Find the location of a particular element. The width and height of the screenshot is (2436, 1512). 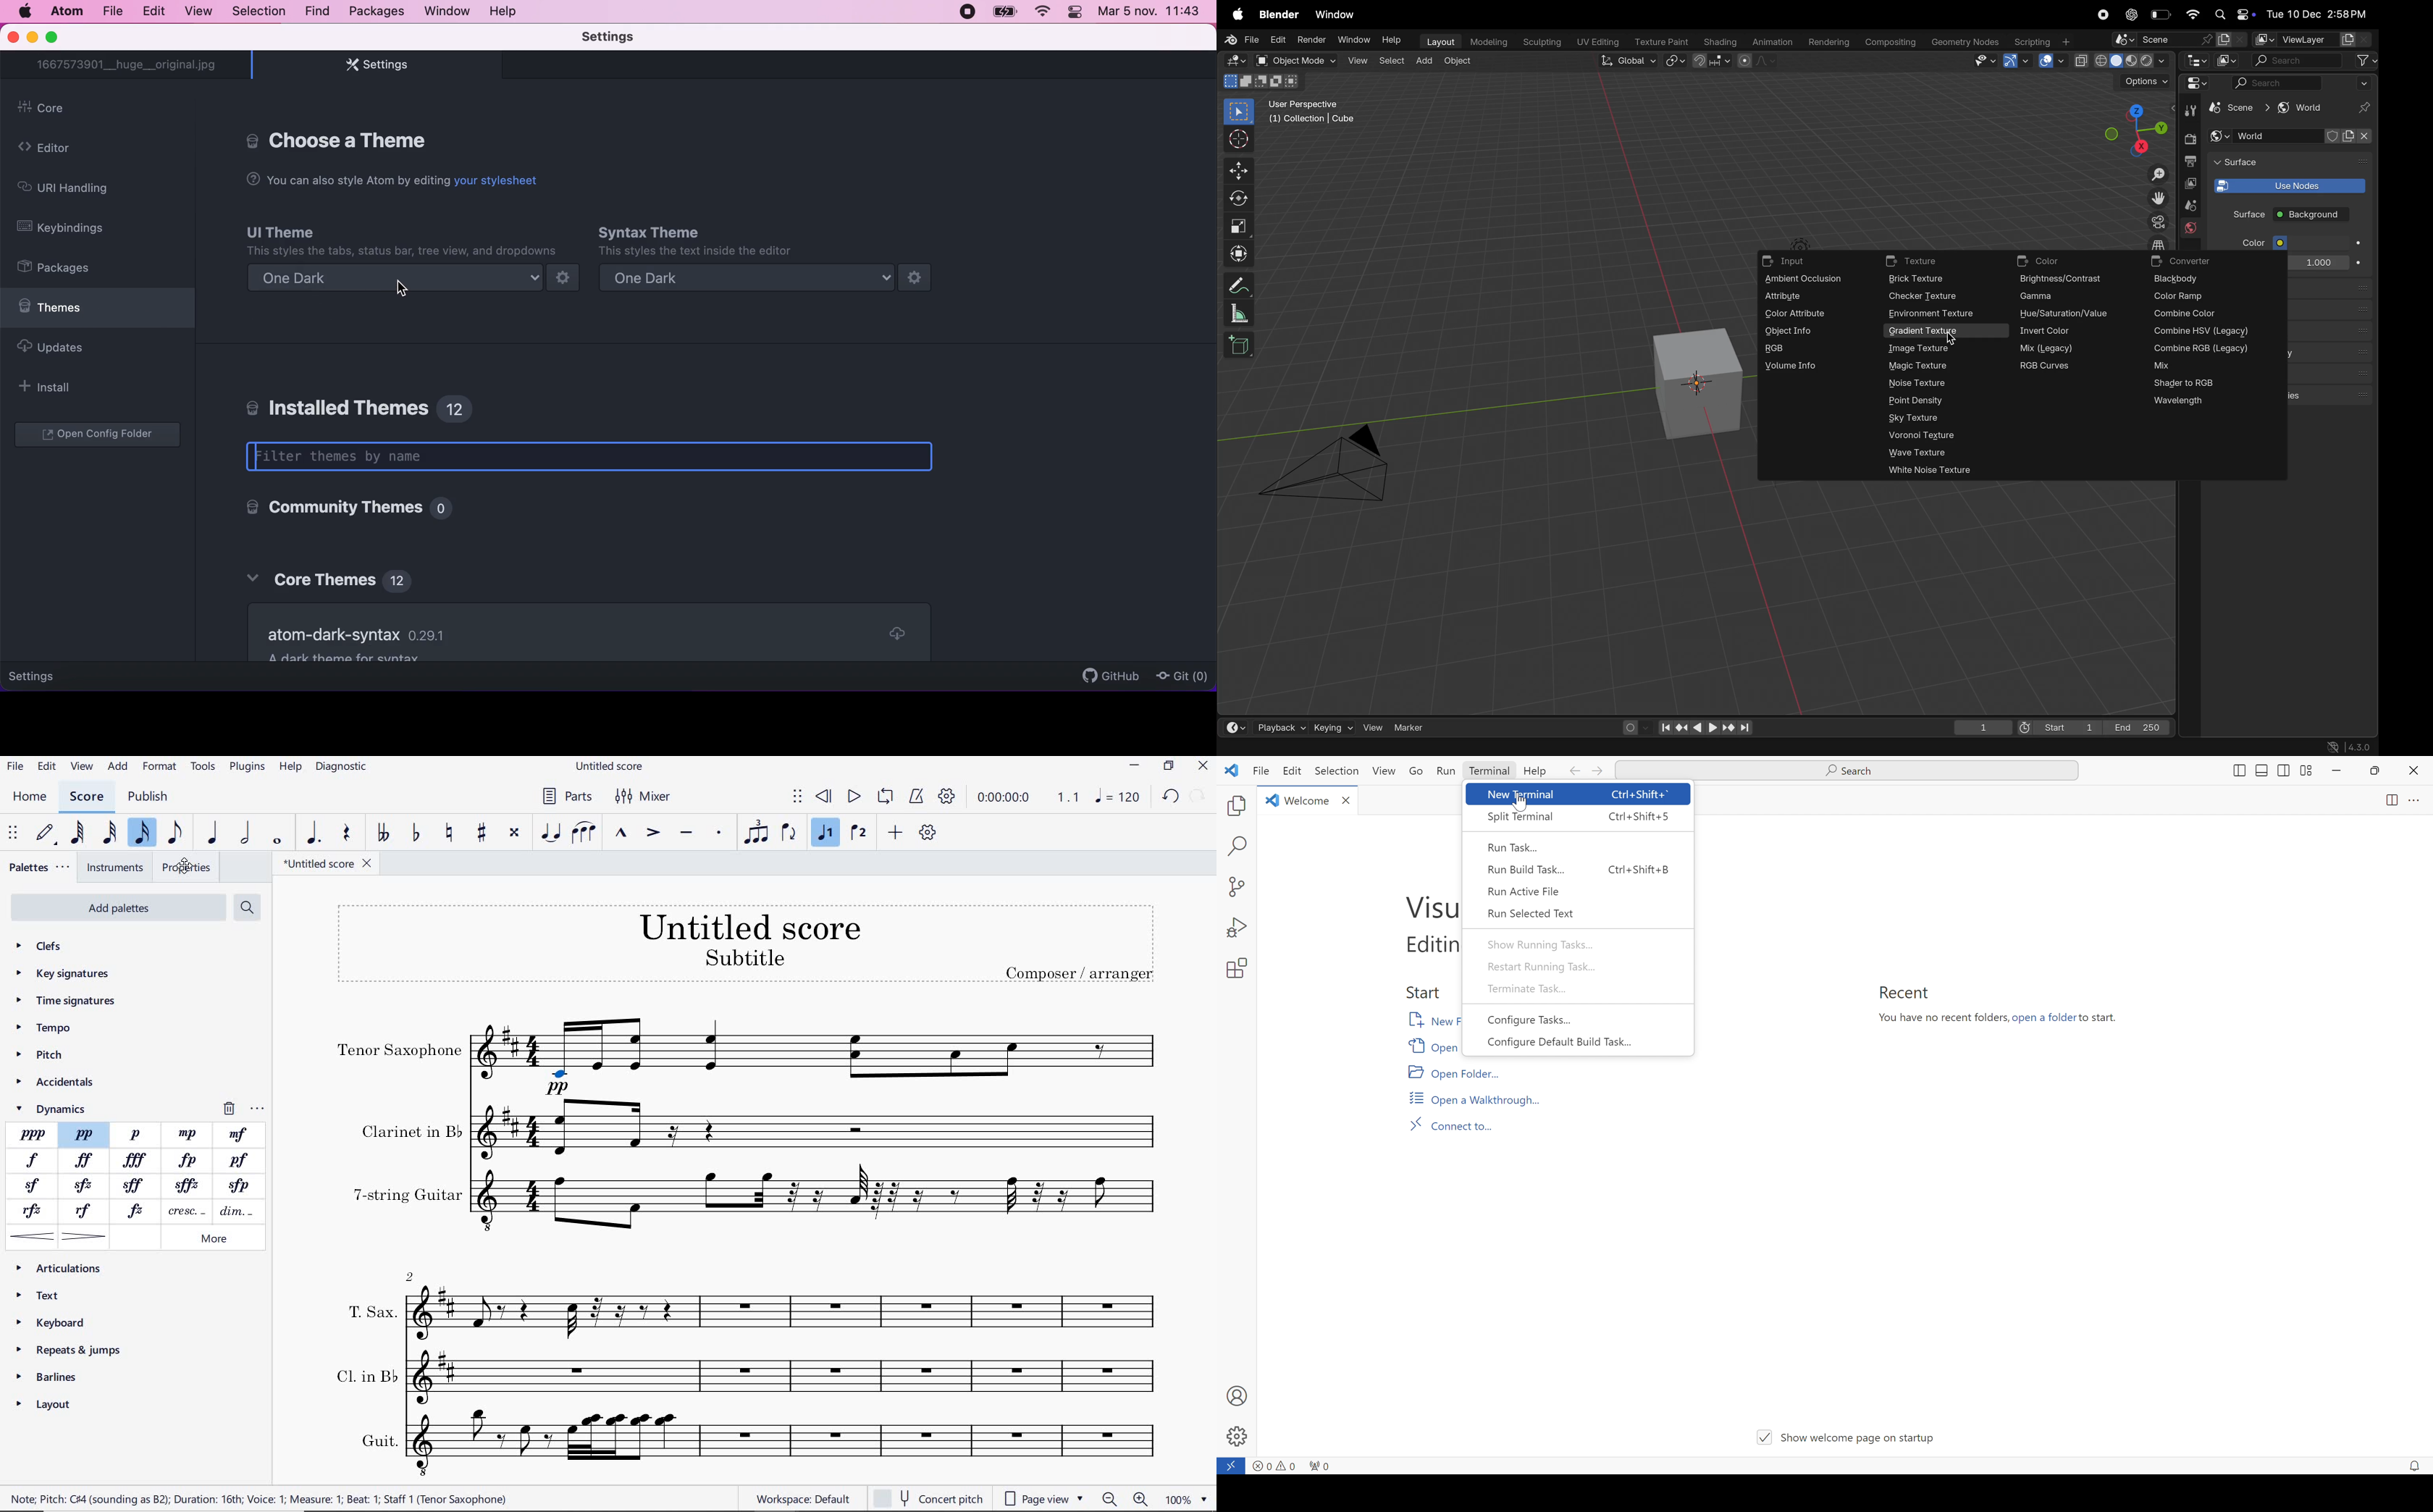

White nosie. texture is located at coordinates (1937, 469).